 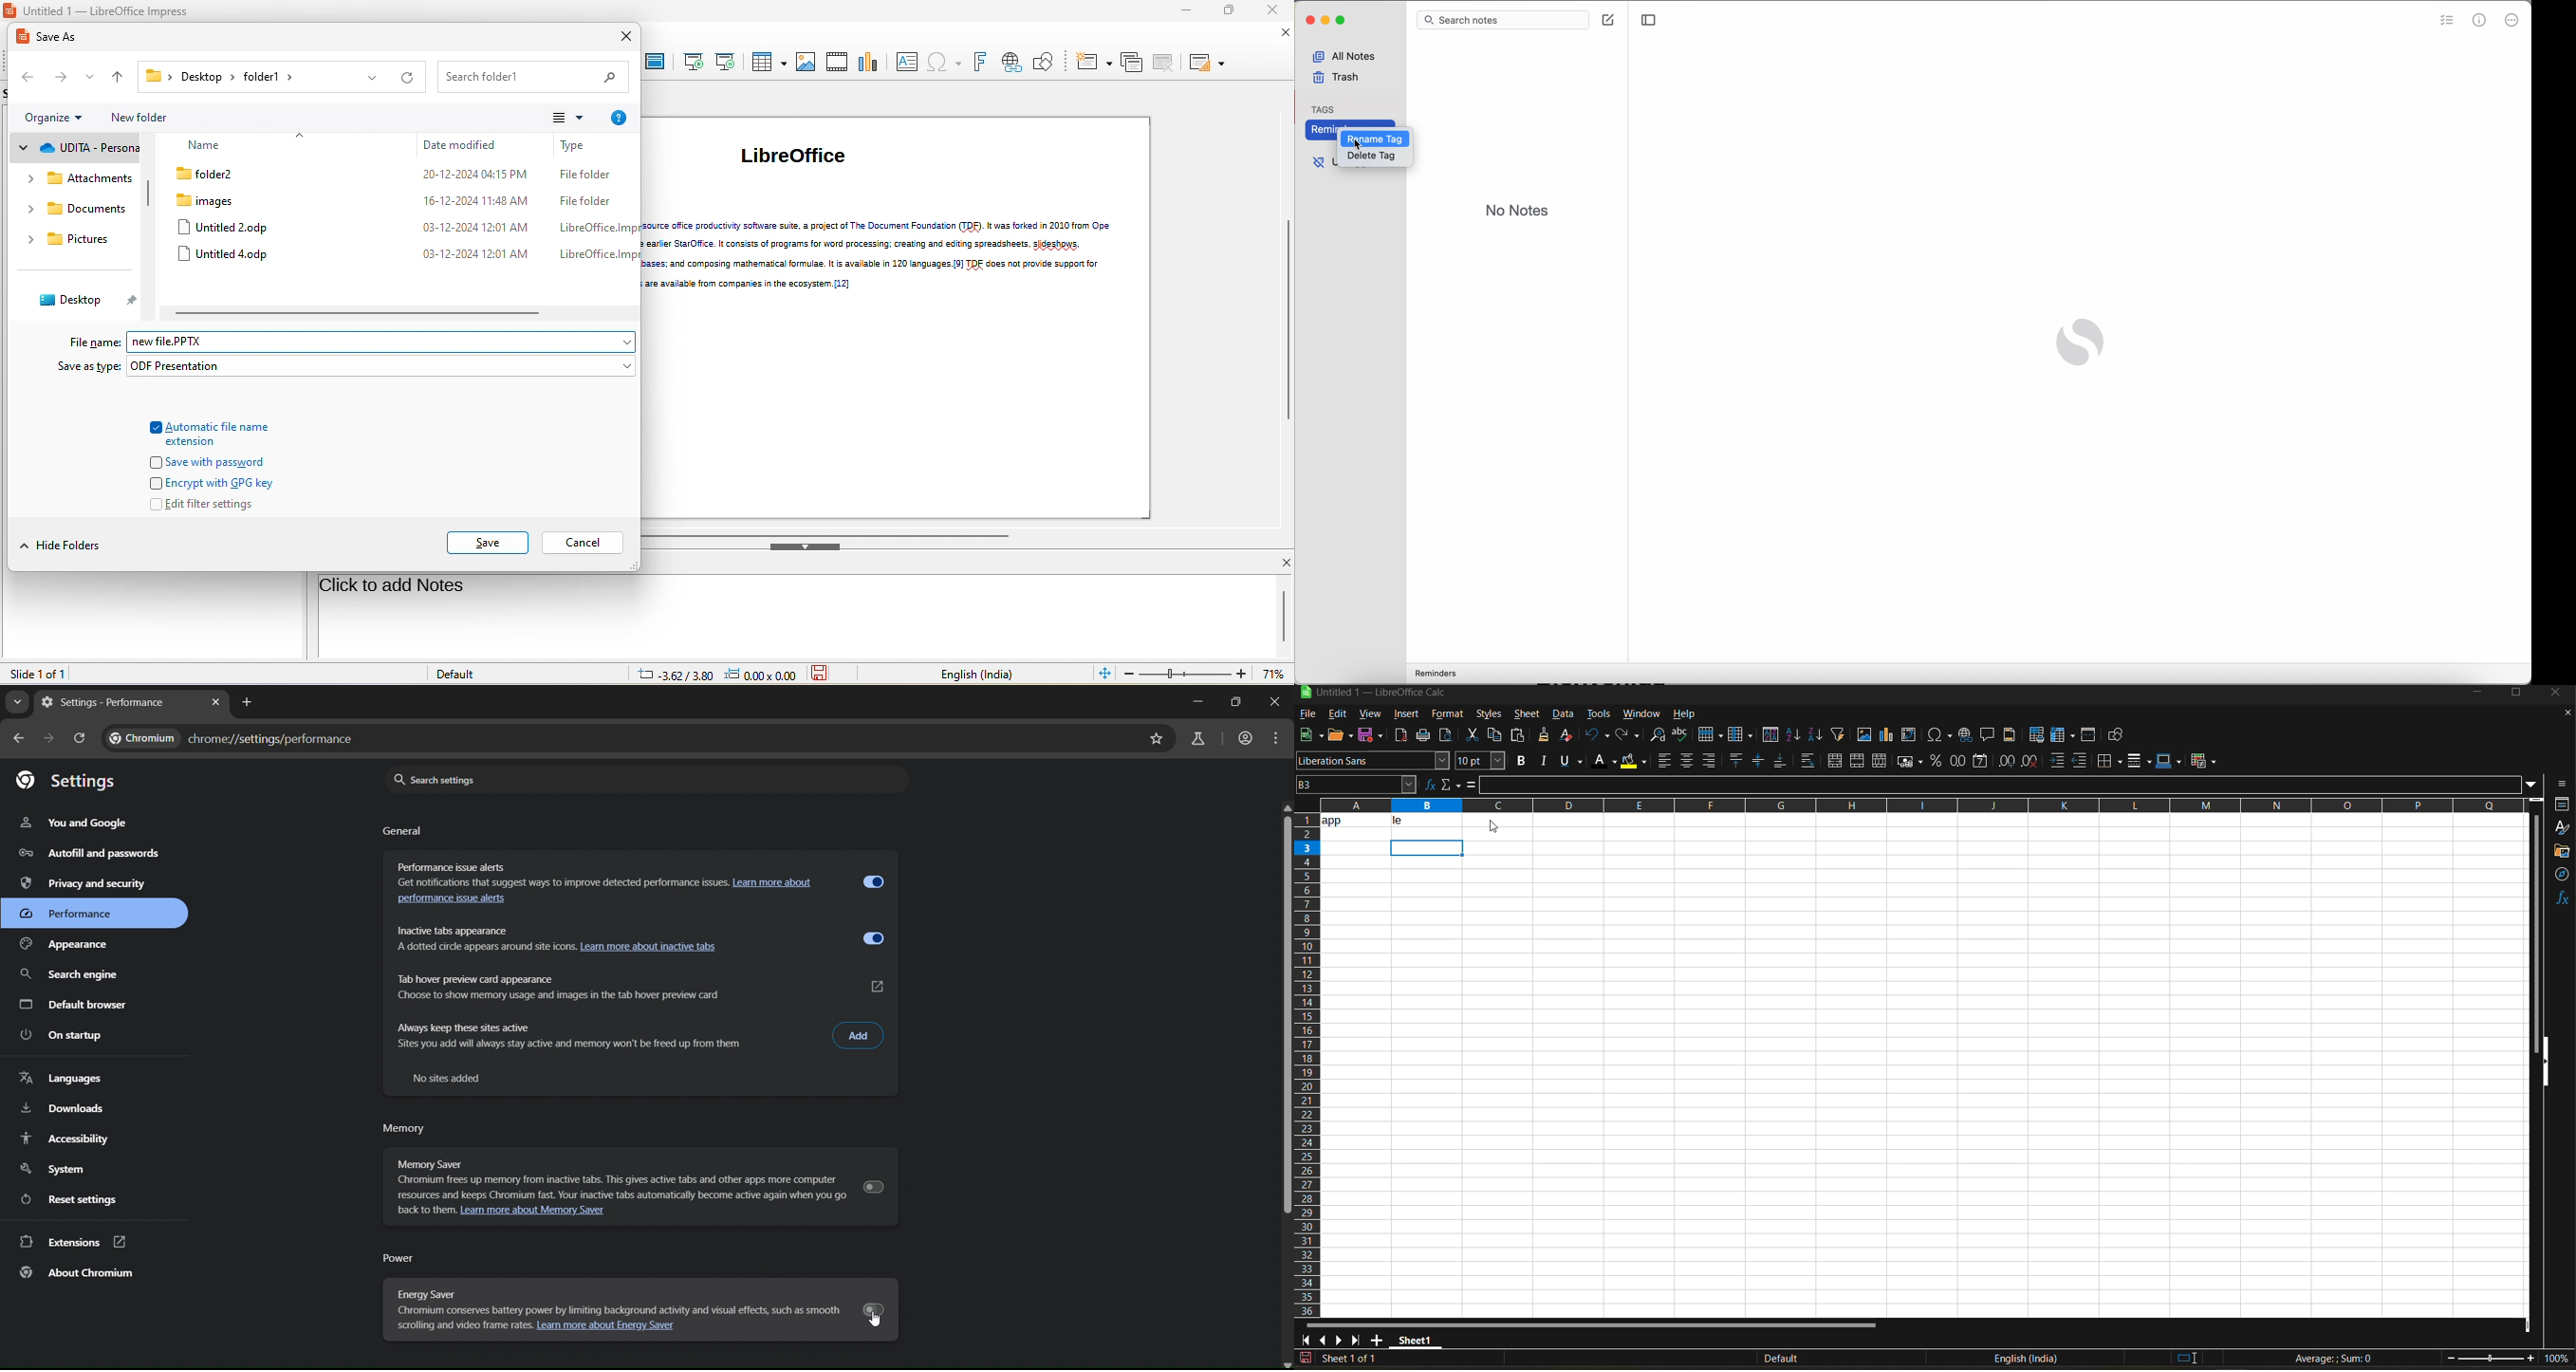 What do you see at coordinates (1447, 736) in the screenshot?
I see `toggle print preview` at bounding box center [1447, 736].